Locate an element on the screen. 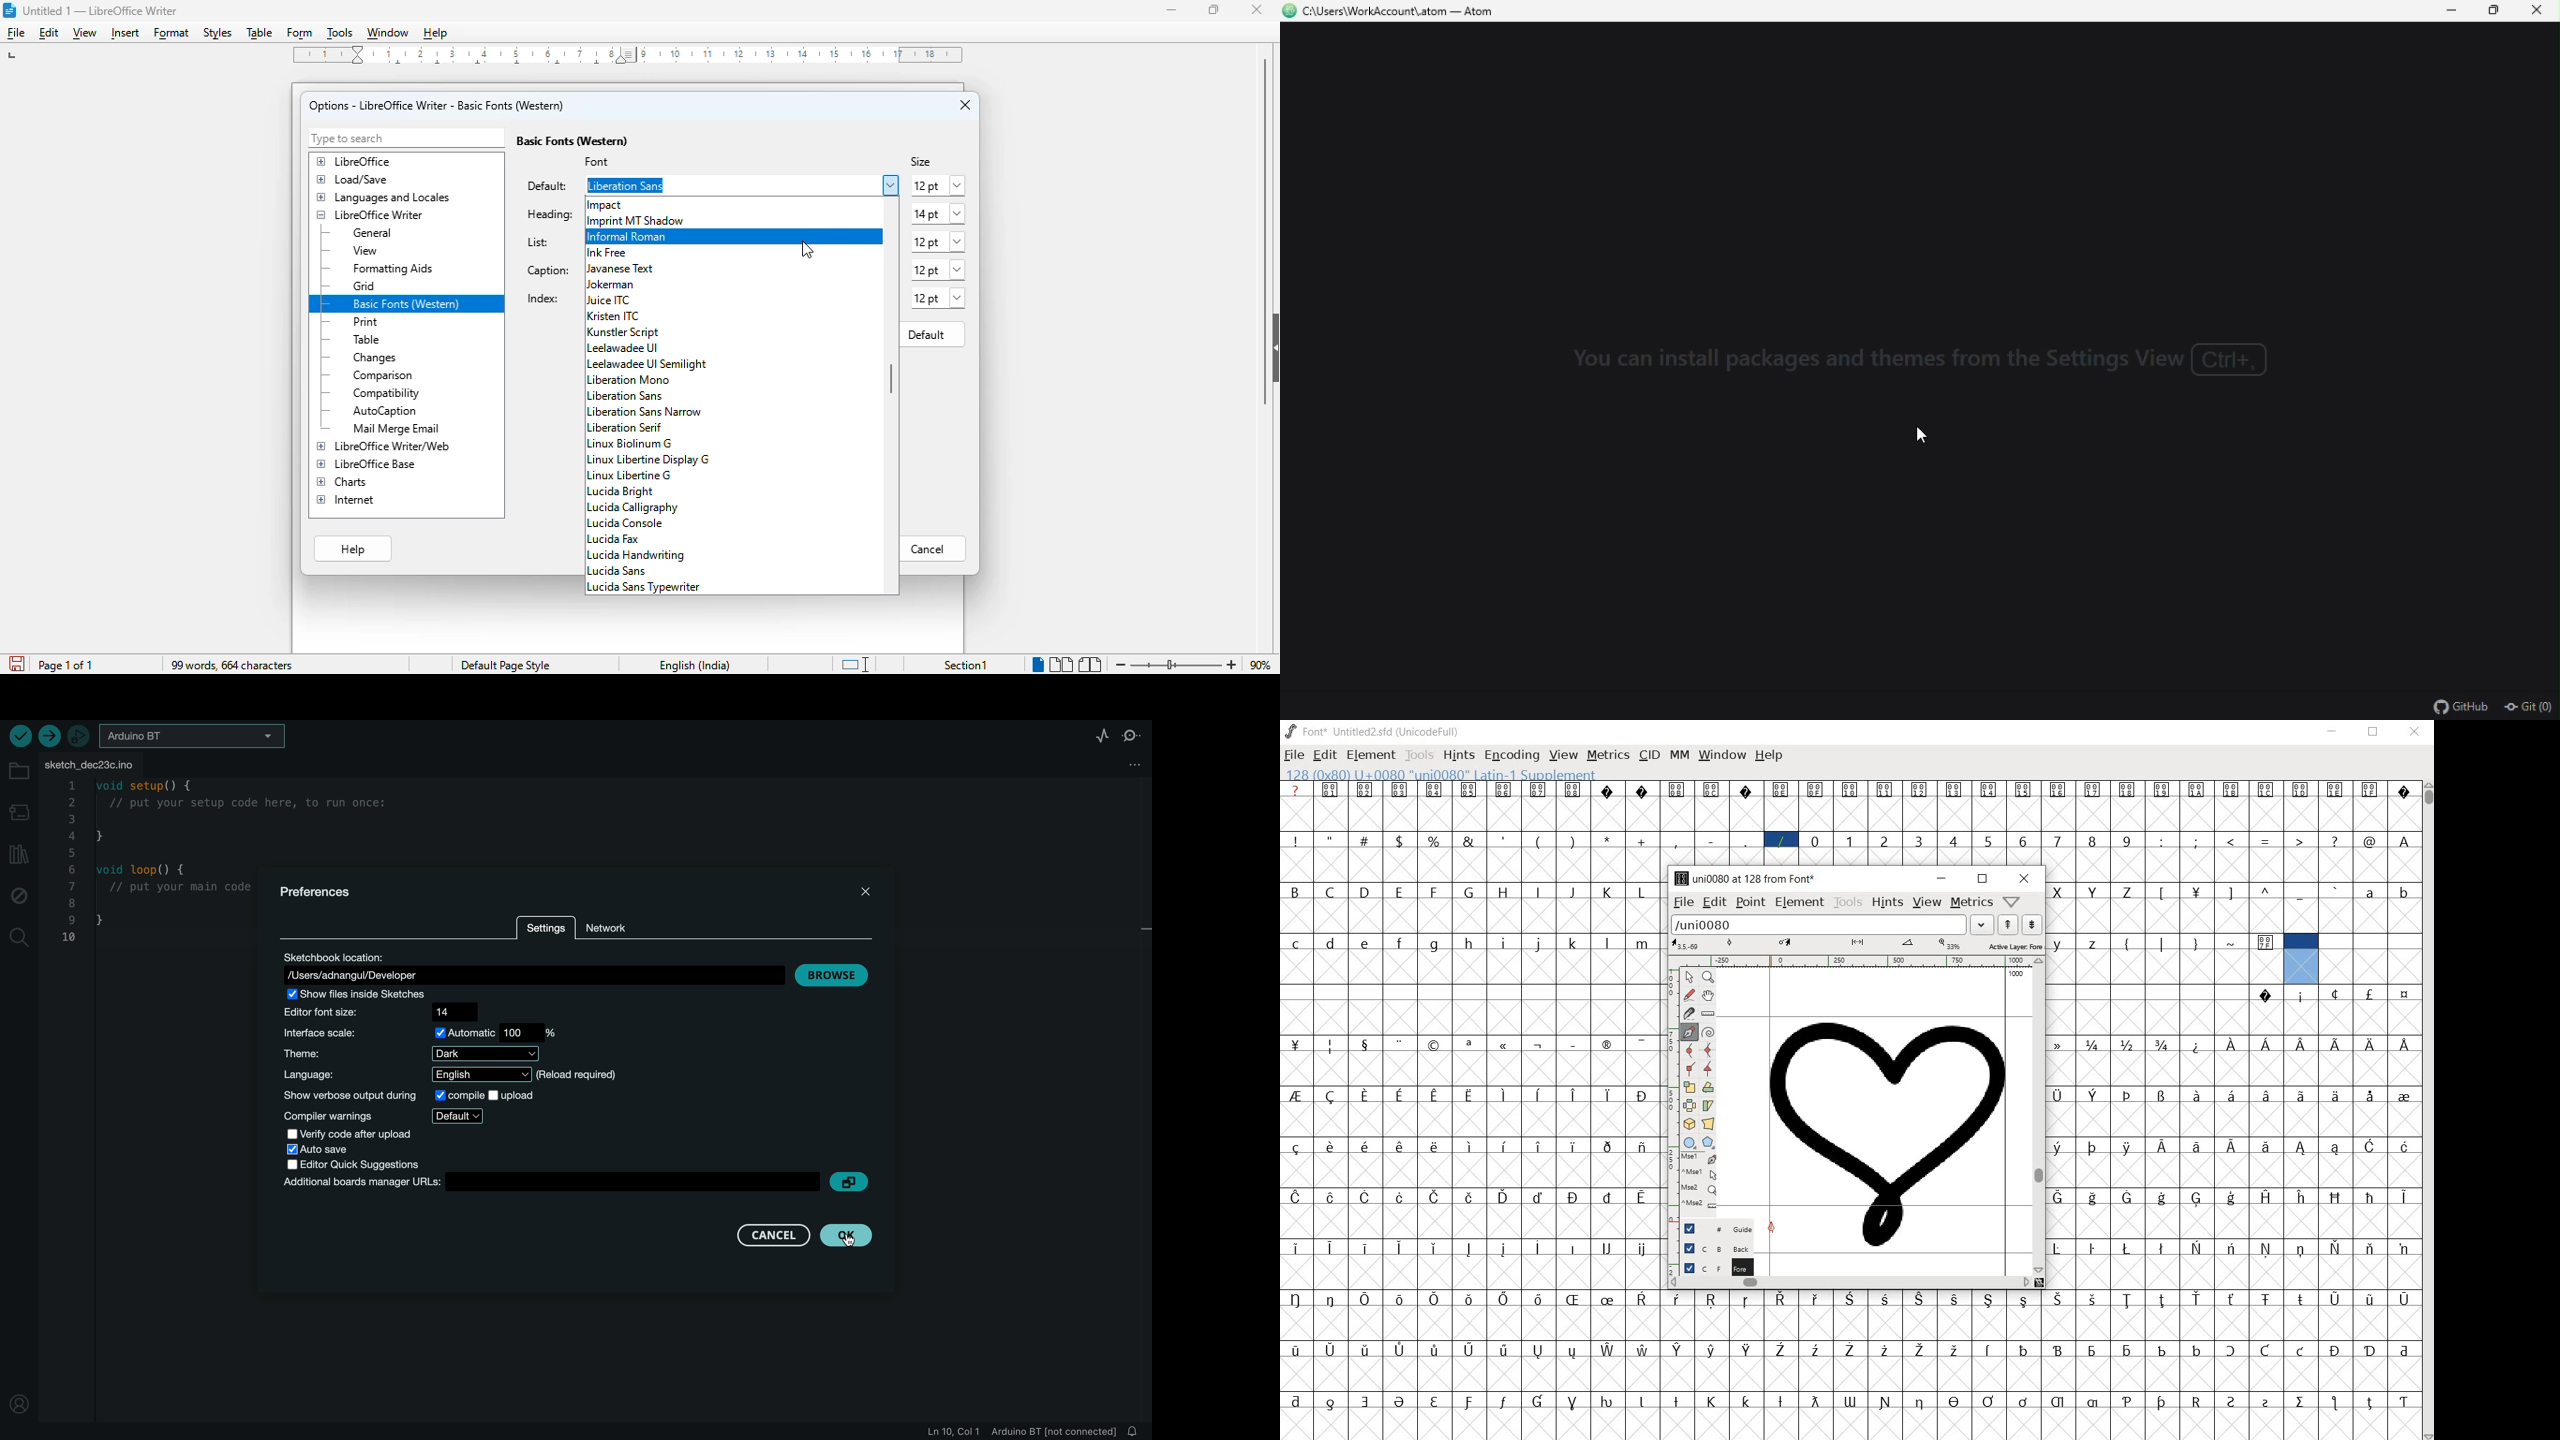 Image resolution: width=2576 pixels, height=1456 pixels. glyph is located at coordinates (1641, 1096).